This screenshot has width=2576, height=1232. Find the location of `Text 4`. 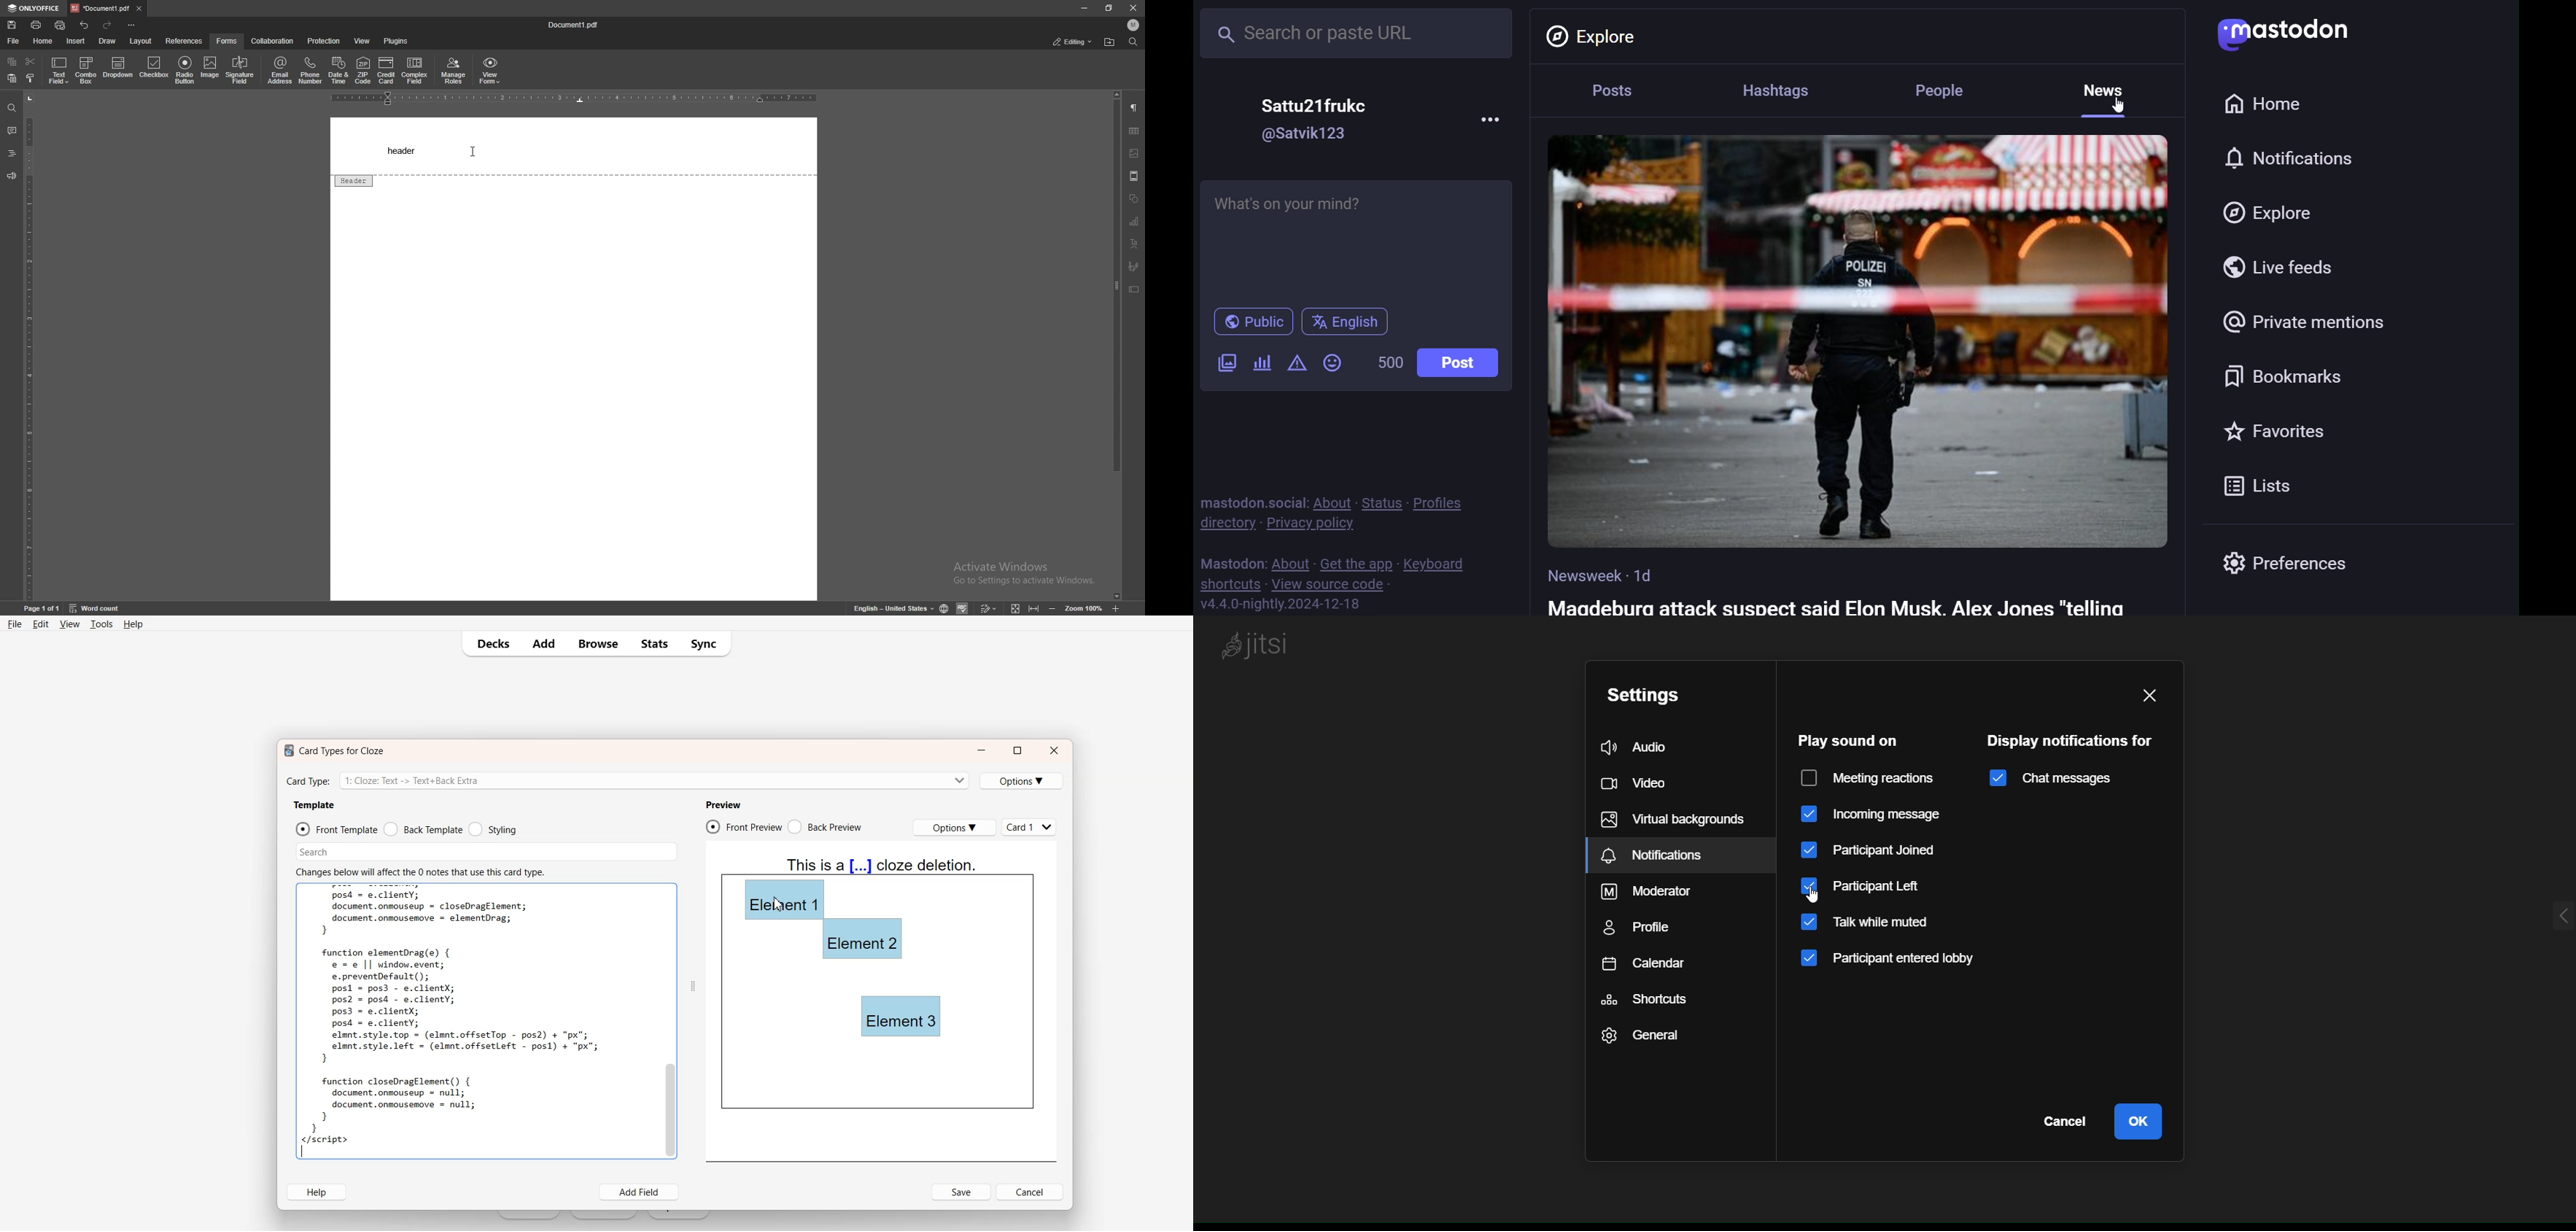

Text 4 is located at coordinates (883, 865).